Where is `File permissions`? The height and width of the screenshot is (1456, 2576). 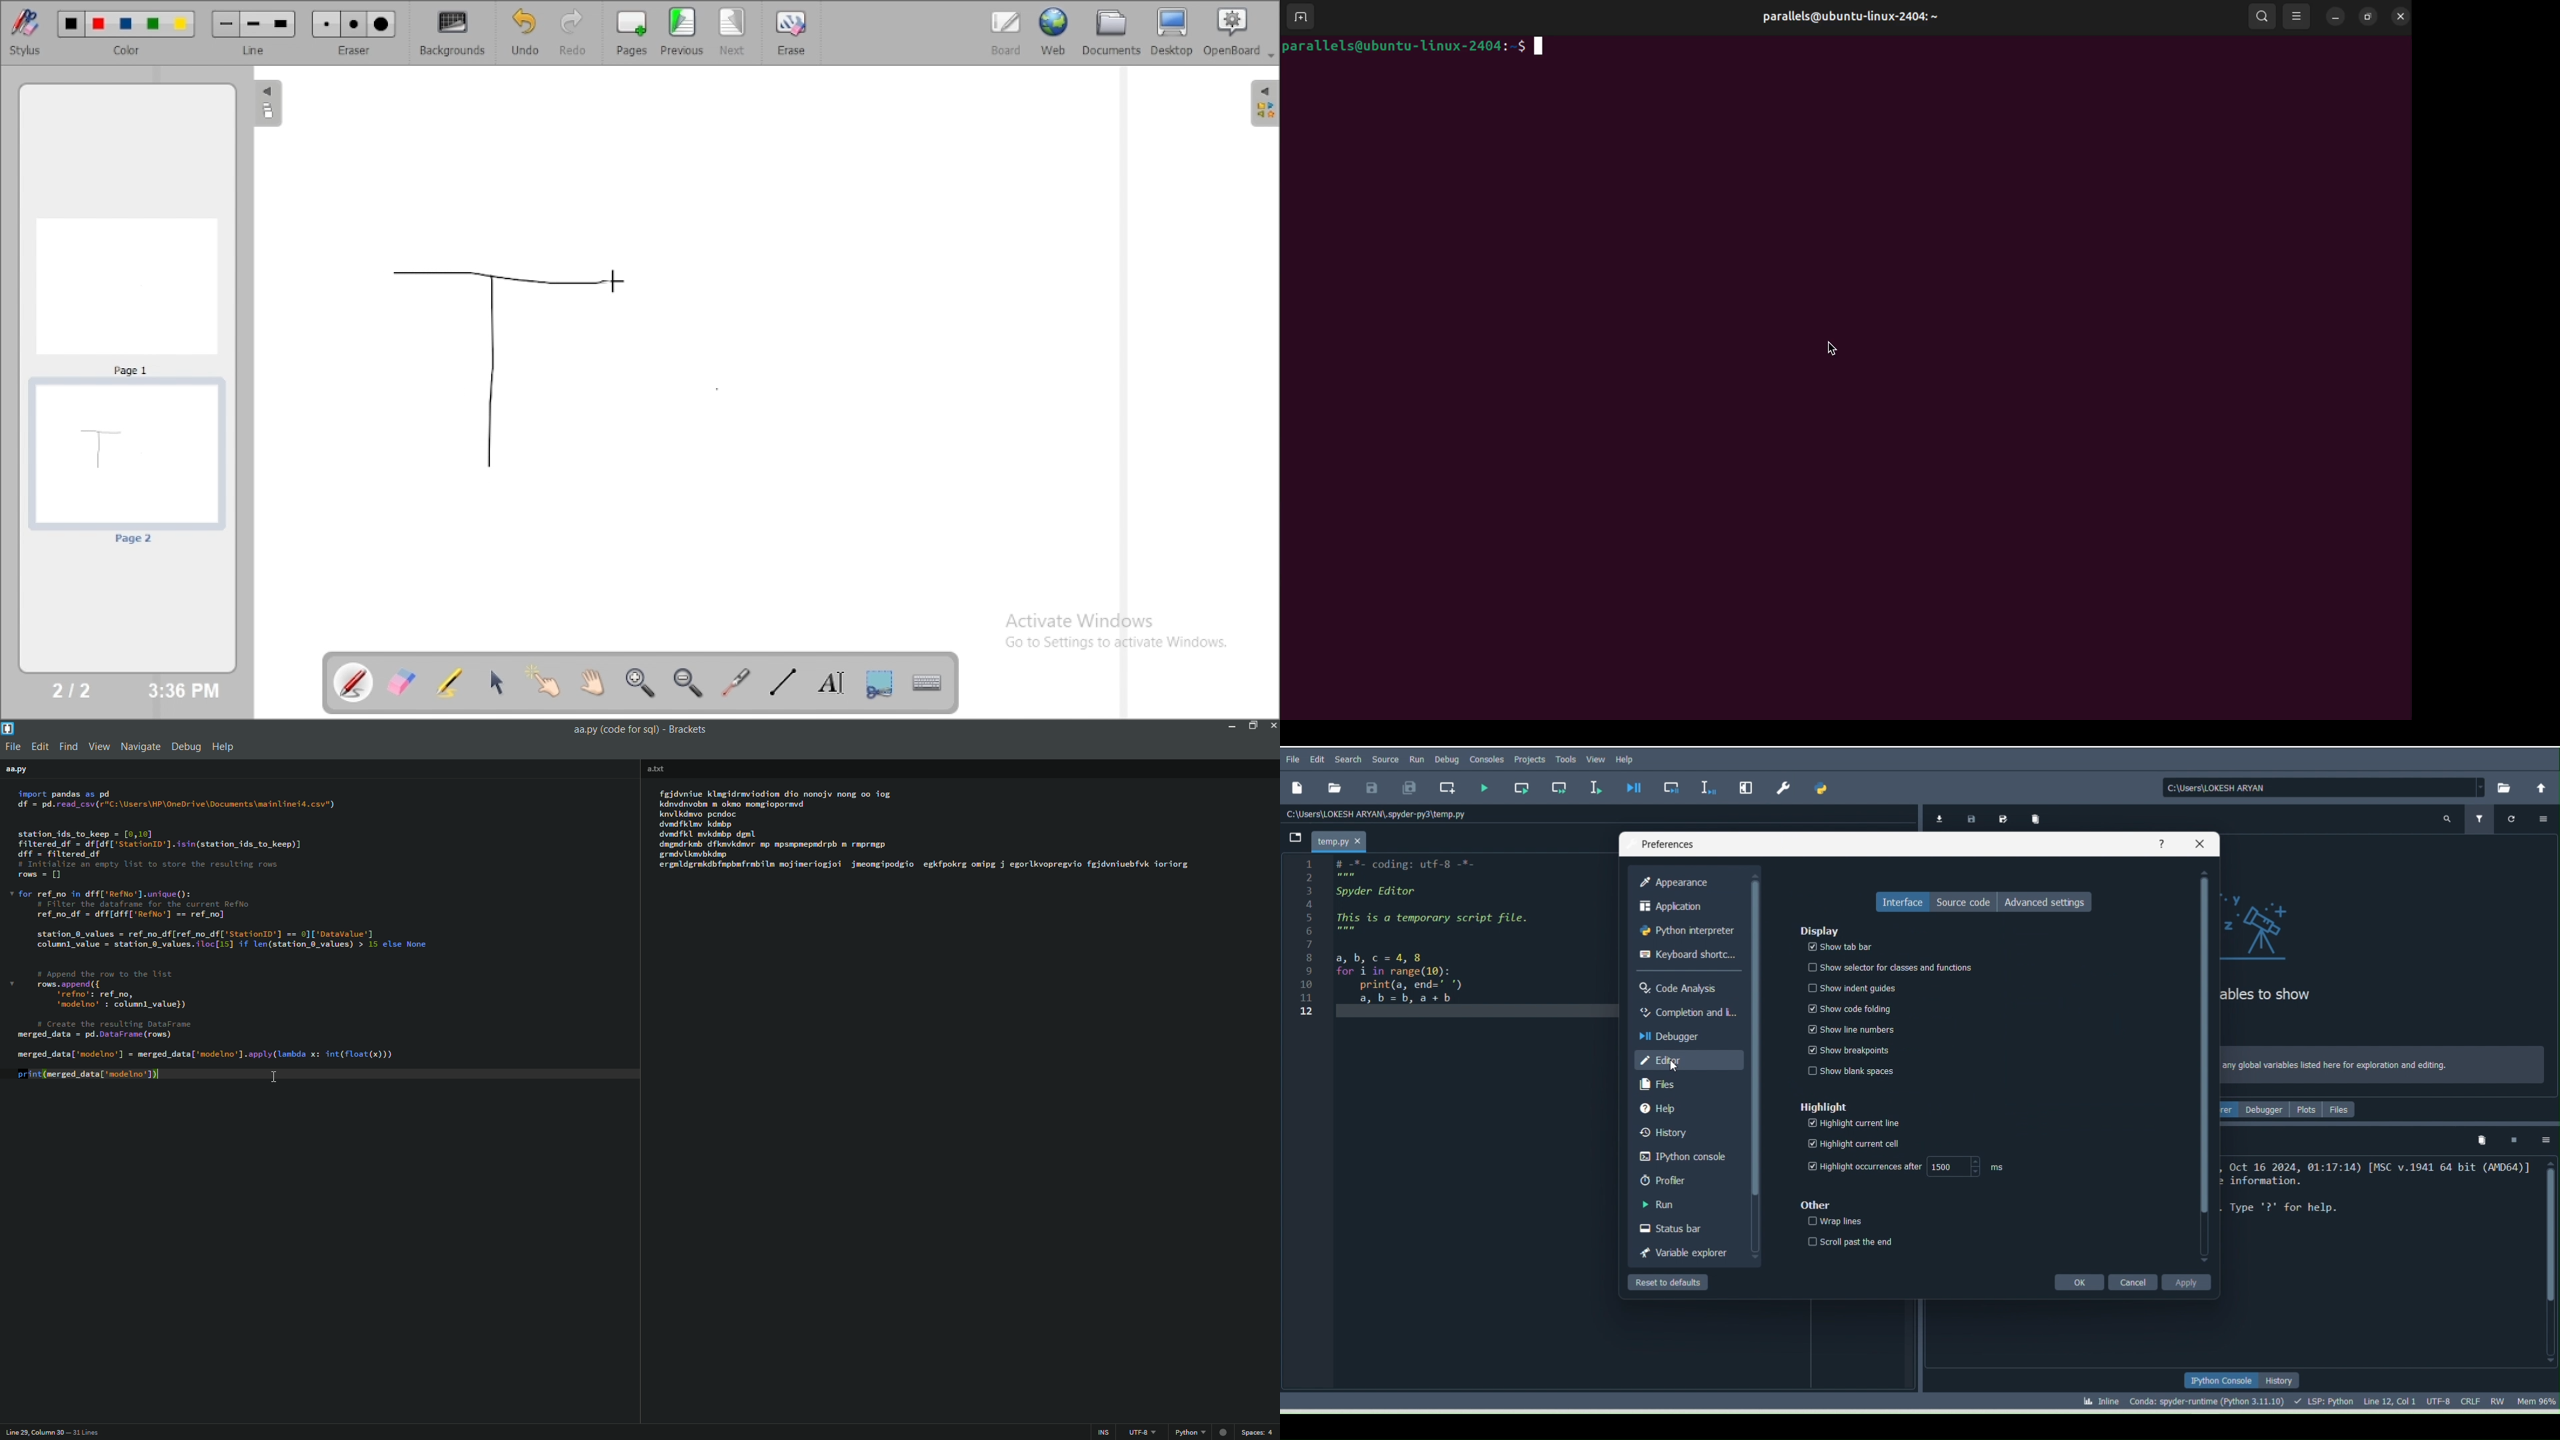
File permissions is located at coordinates (2499, 1399).